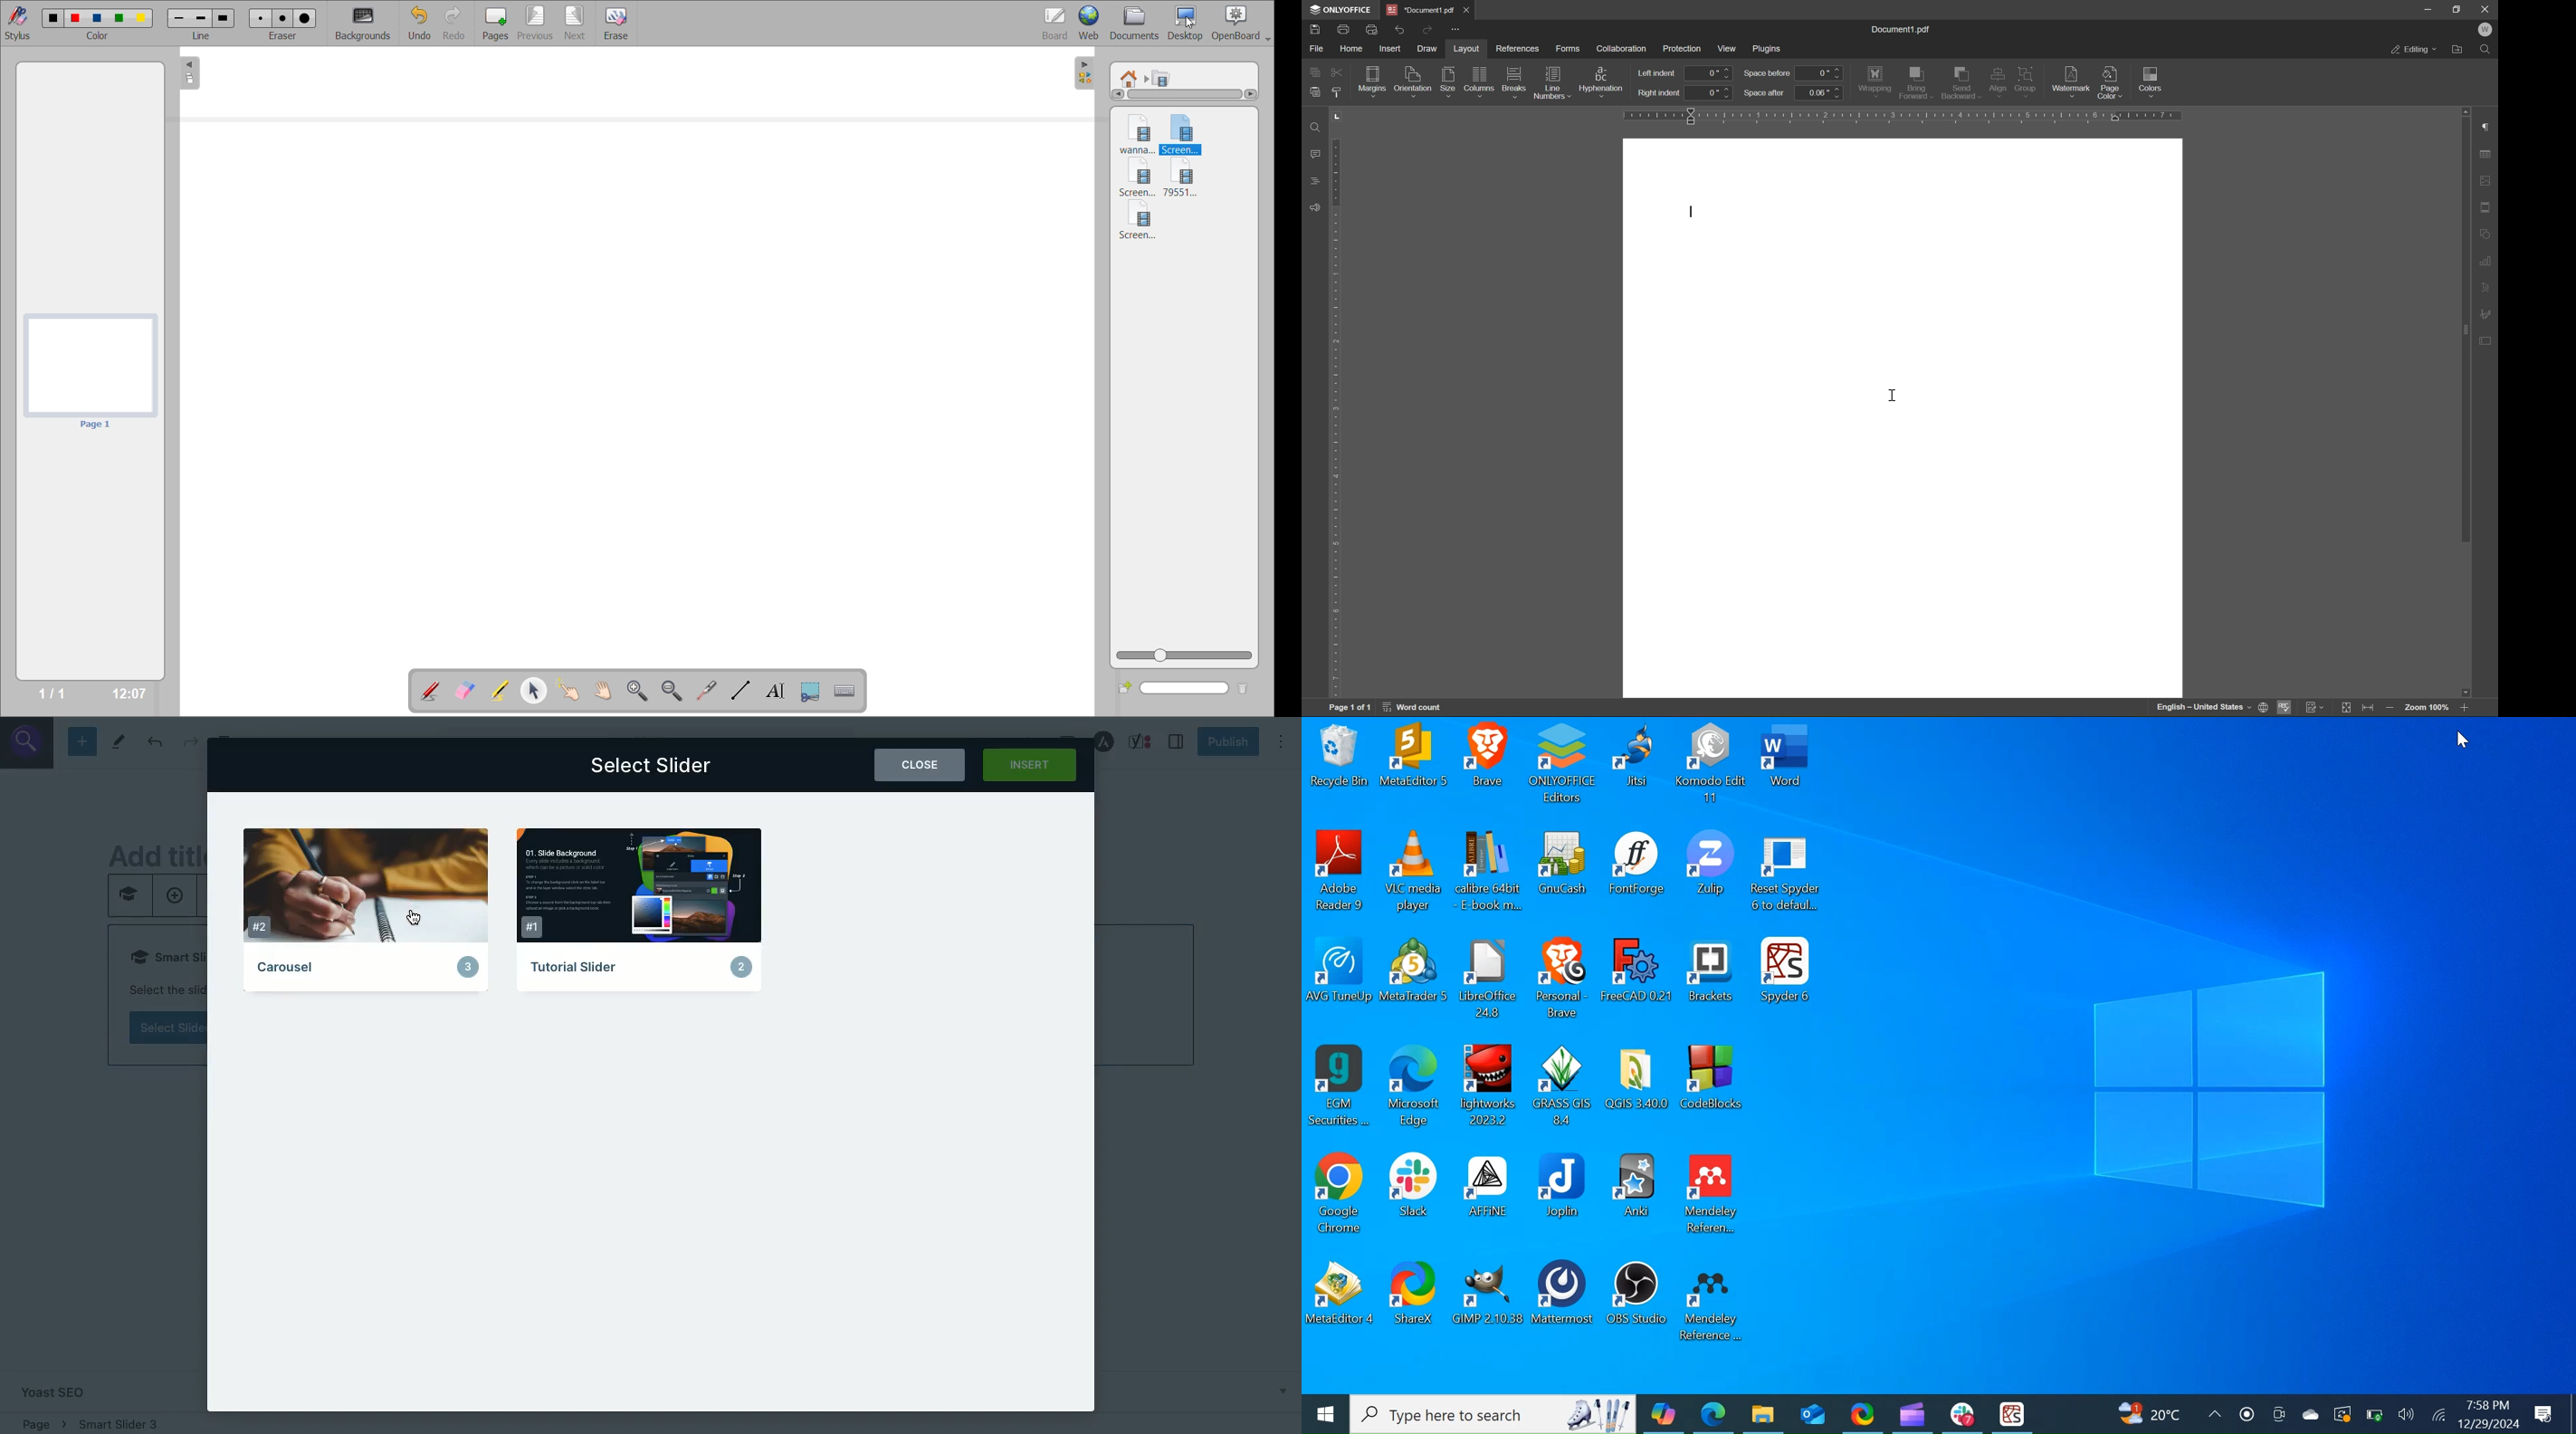 The width and height of the screenshot is (2576, 1456). What do you see at coordinates (100, 18) in the screenshot?
I see `color 3` at bounding box center [100, 18].